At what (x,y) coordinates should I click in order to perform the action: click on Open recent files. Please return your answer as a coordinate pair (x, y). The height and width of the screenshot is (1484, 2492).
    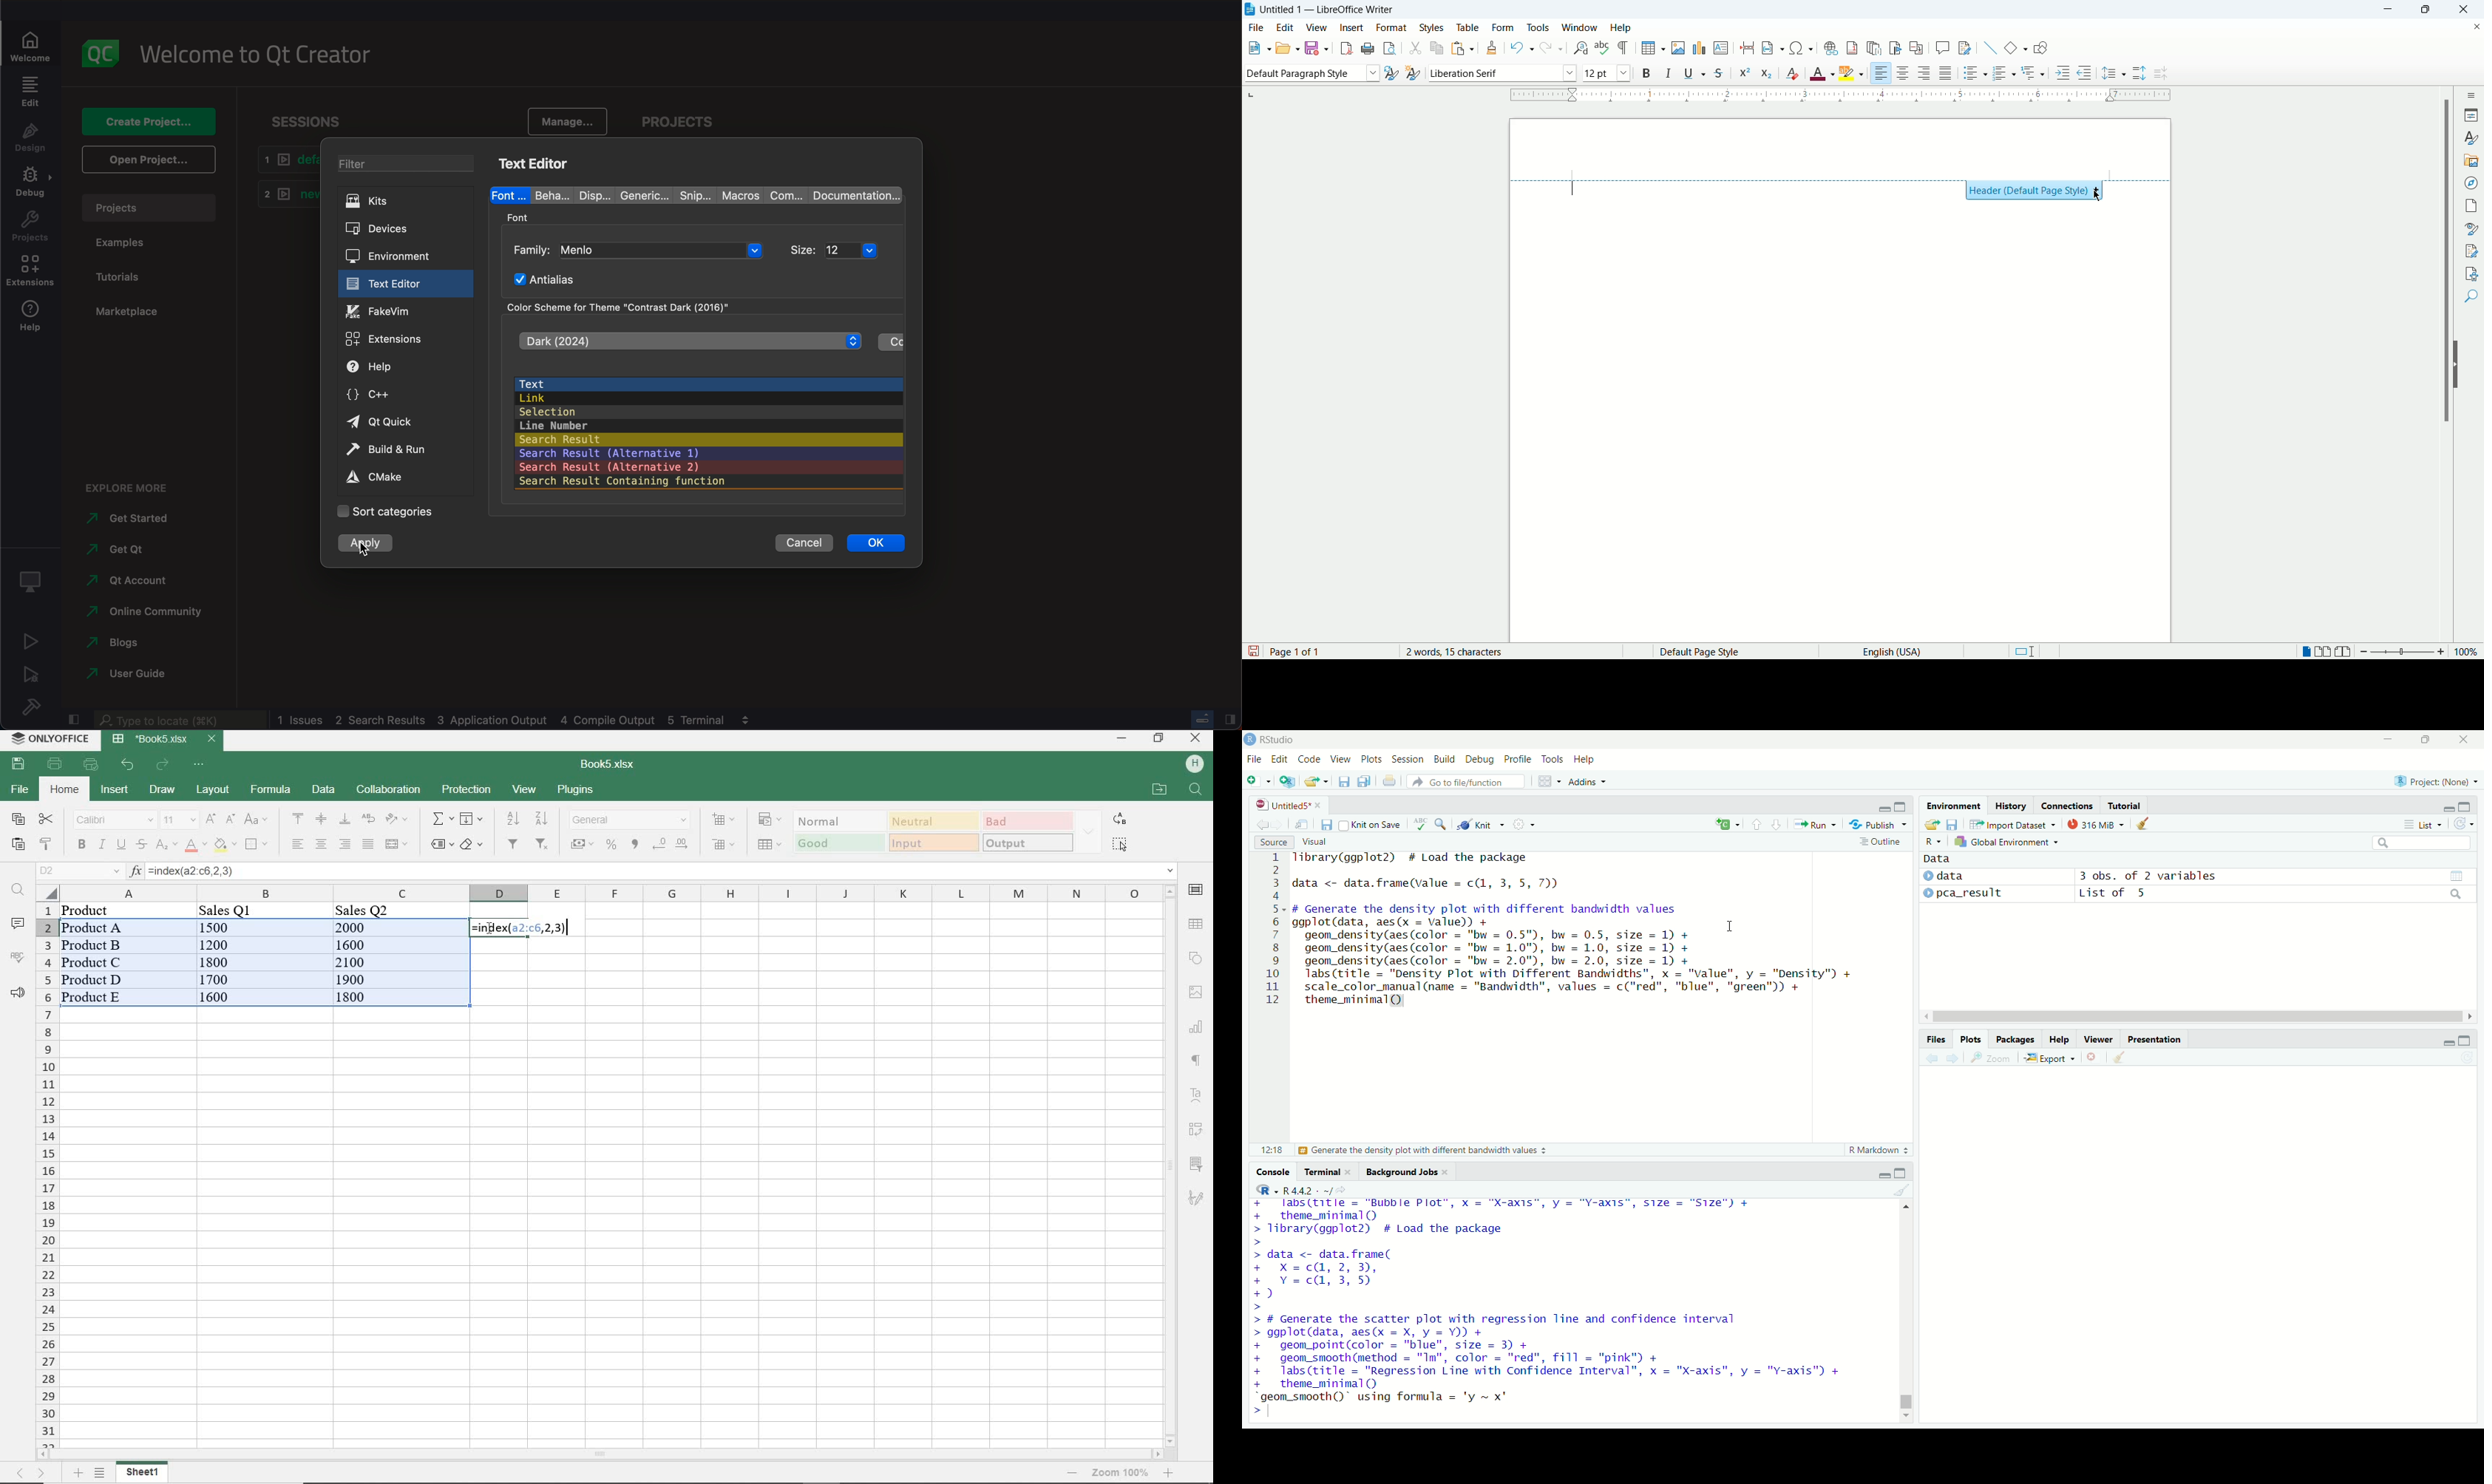
    Looking at the image, I should click on (1325, 781).